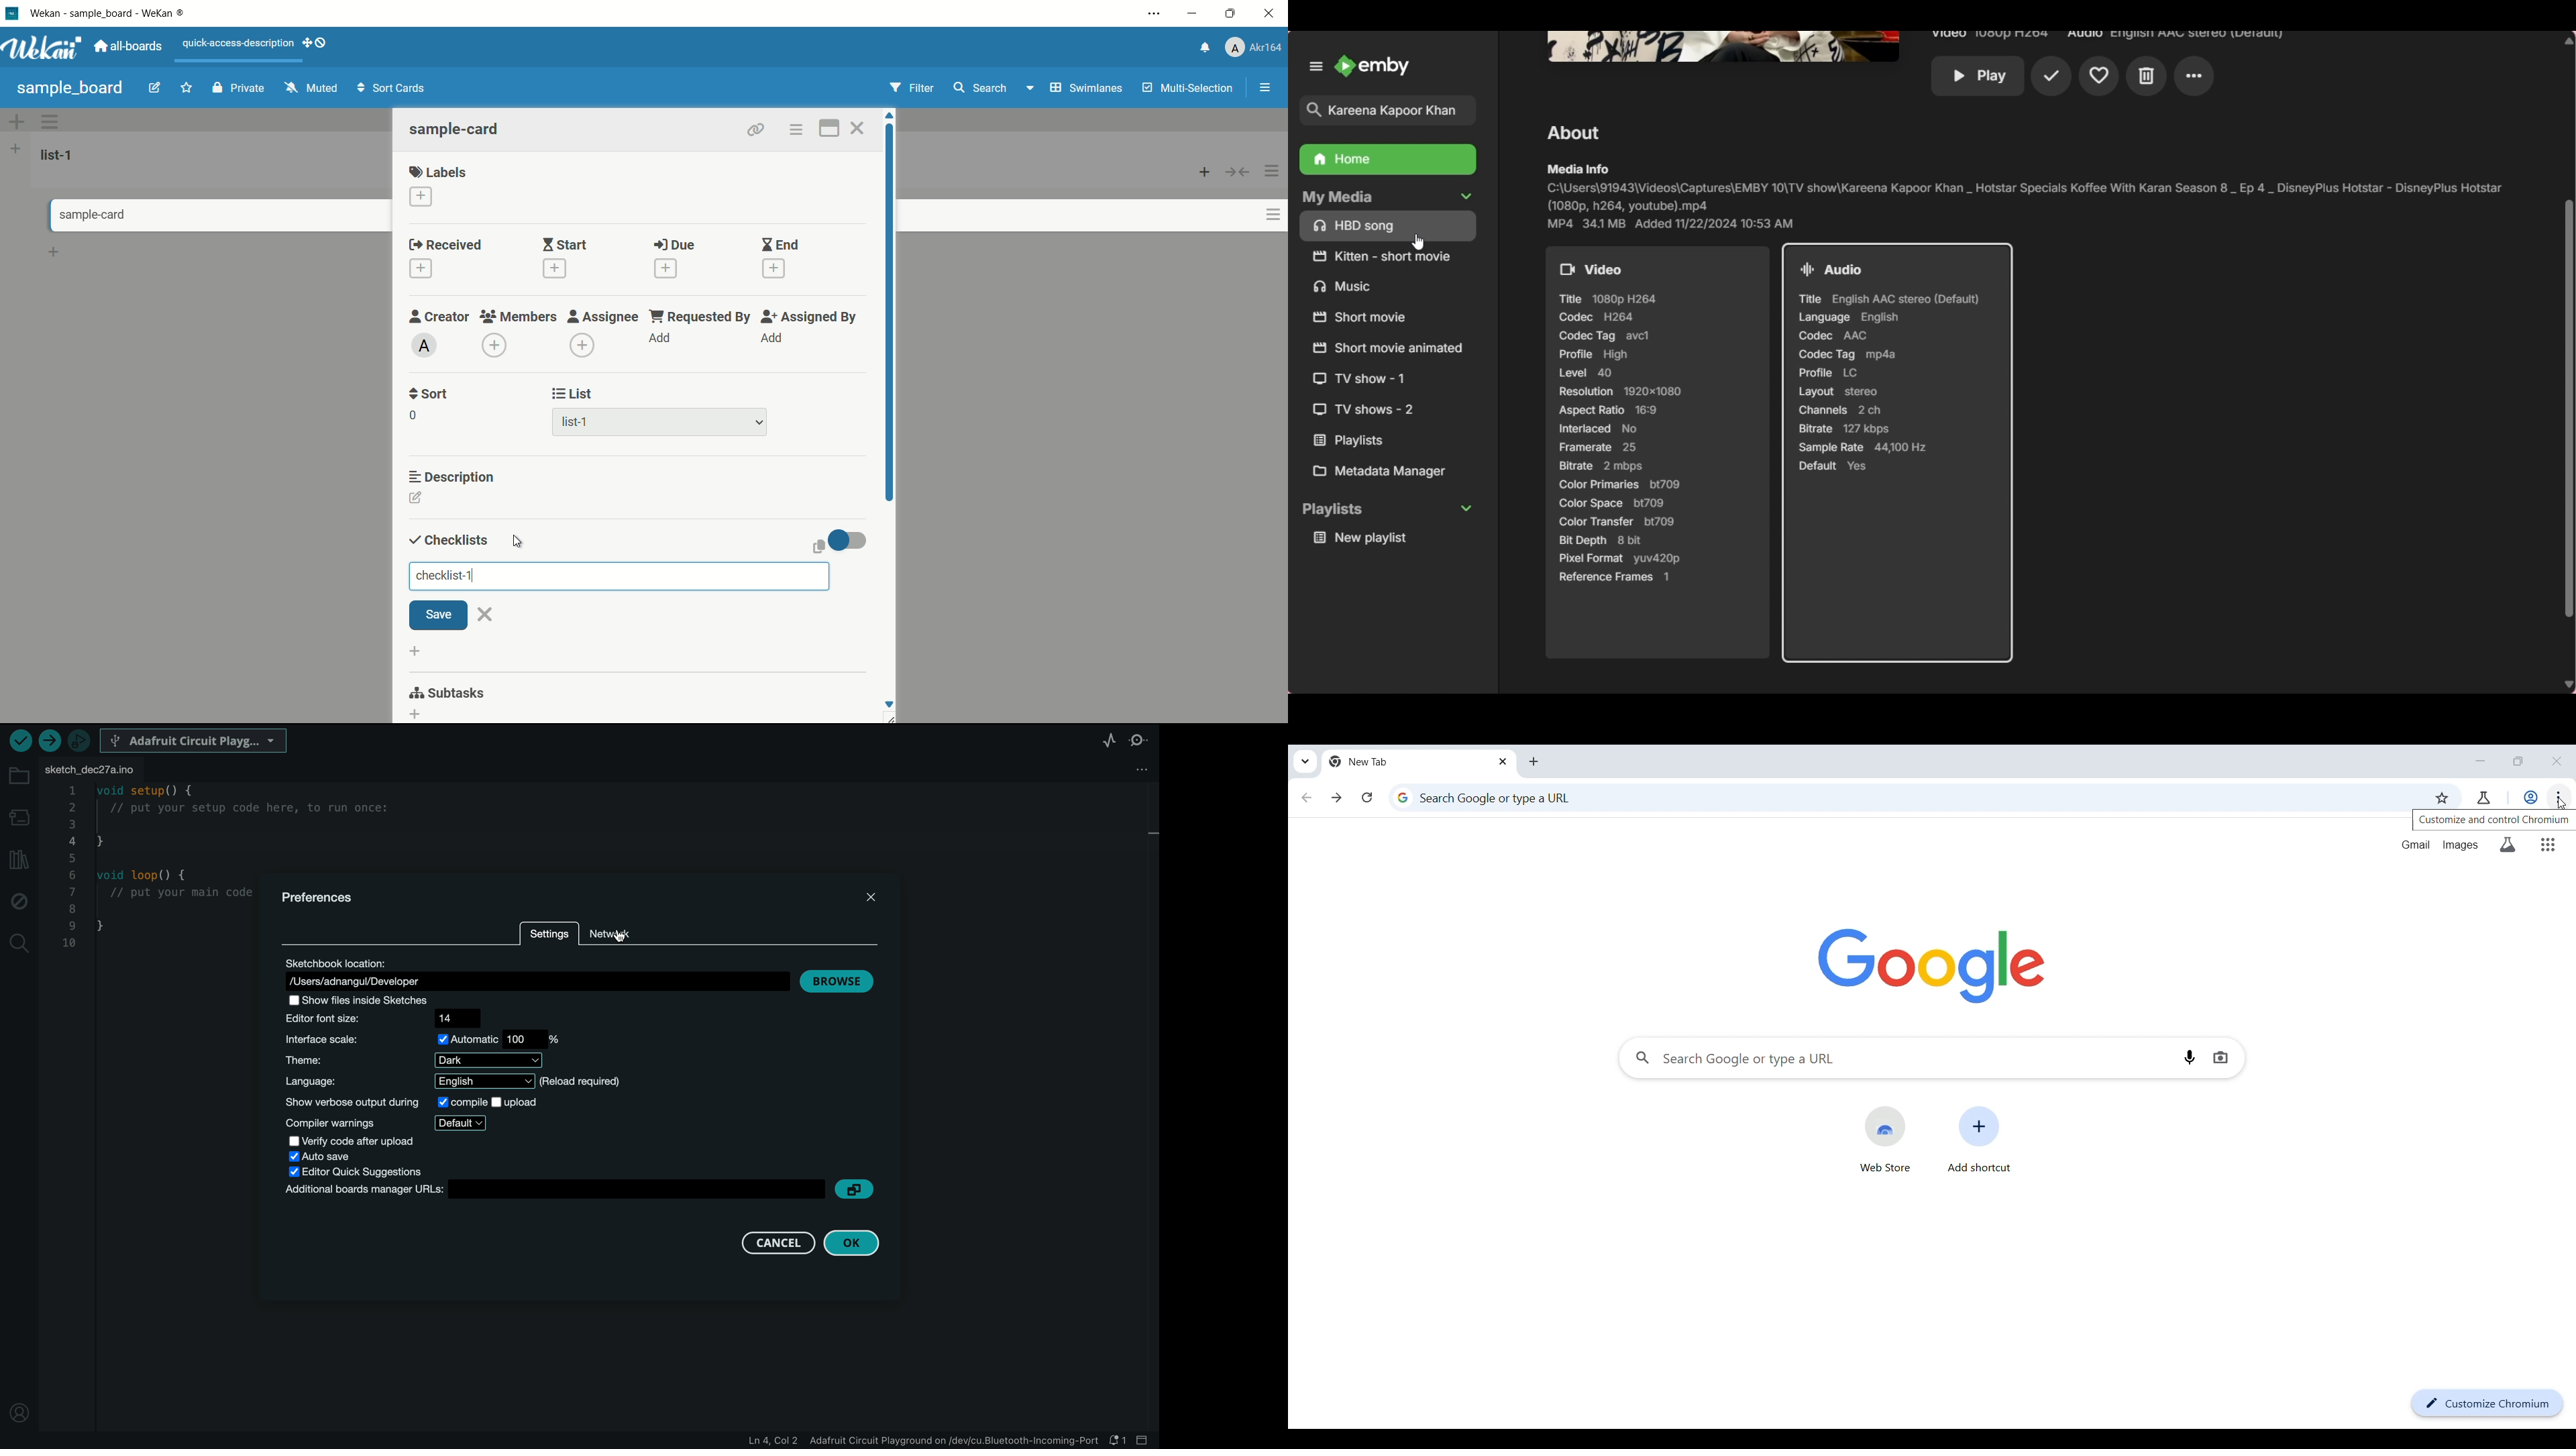  What do you see at coordinates (912, 89) in the screenshot?
I see `filter` at bounding box center [912, 89].